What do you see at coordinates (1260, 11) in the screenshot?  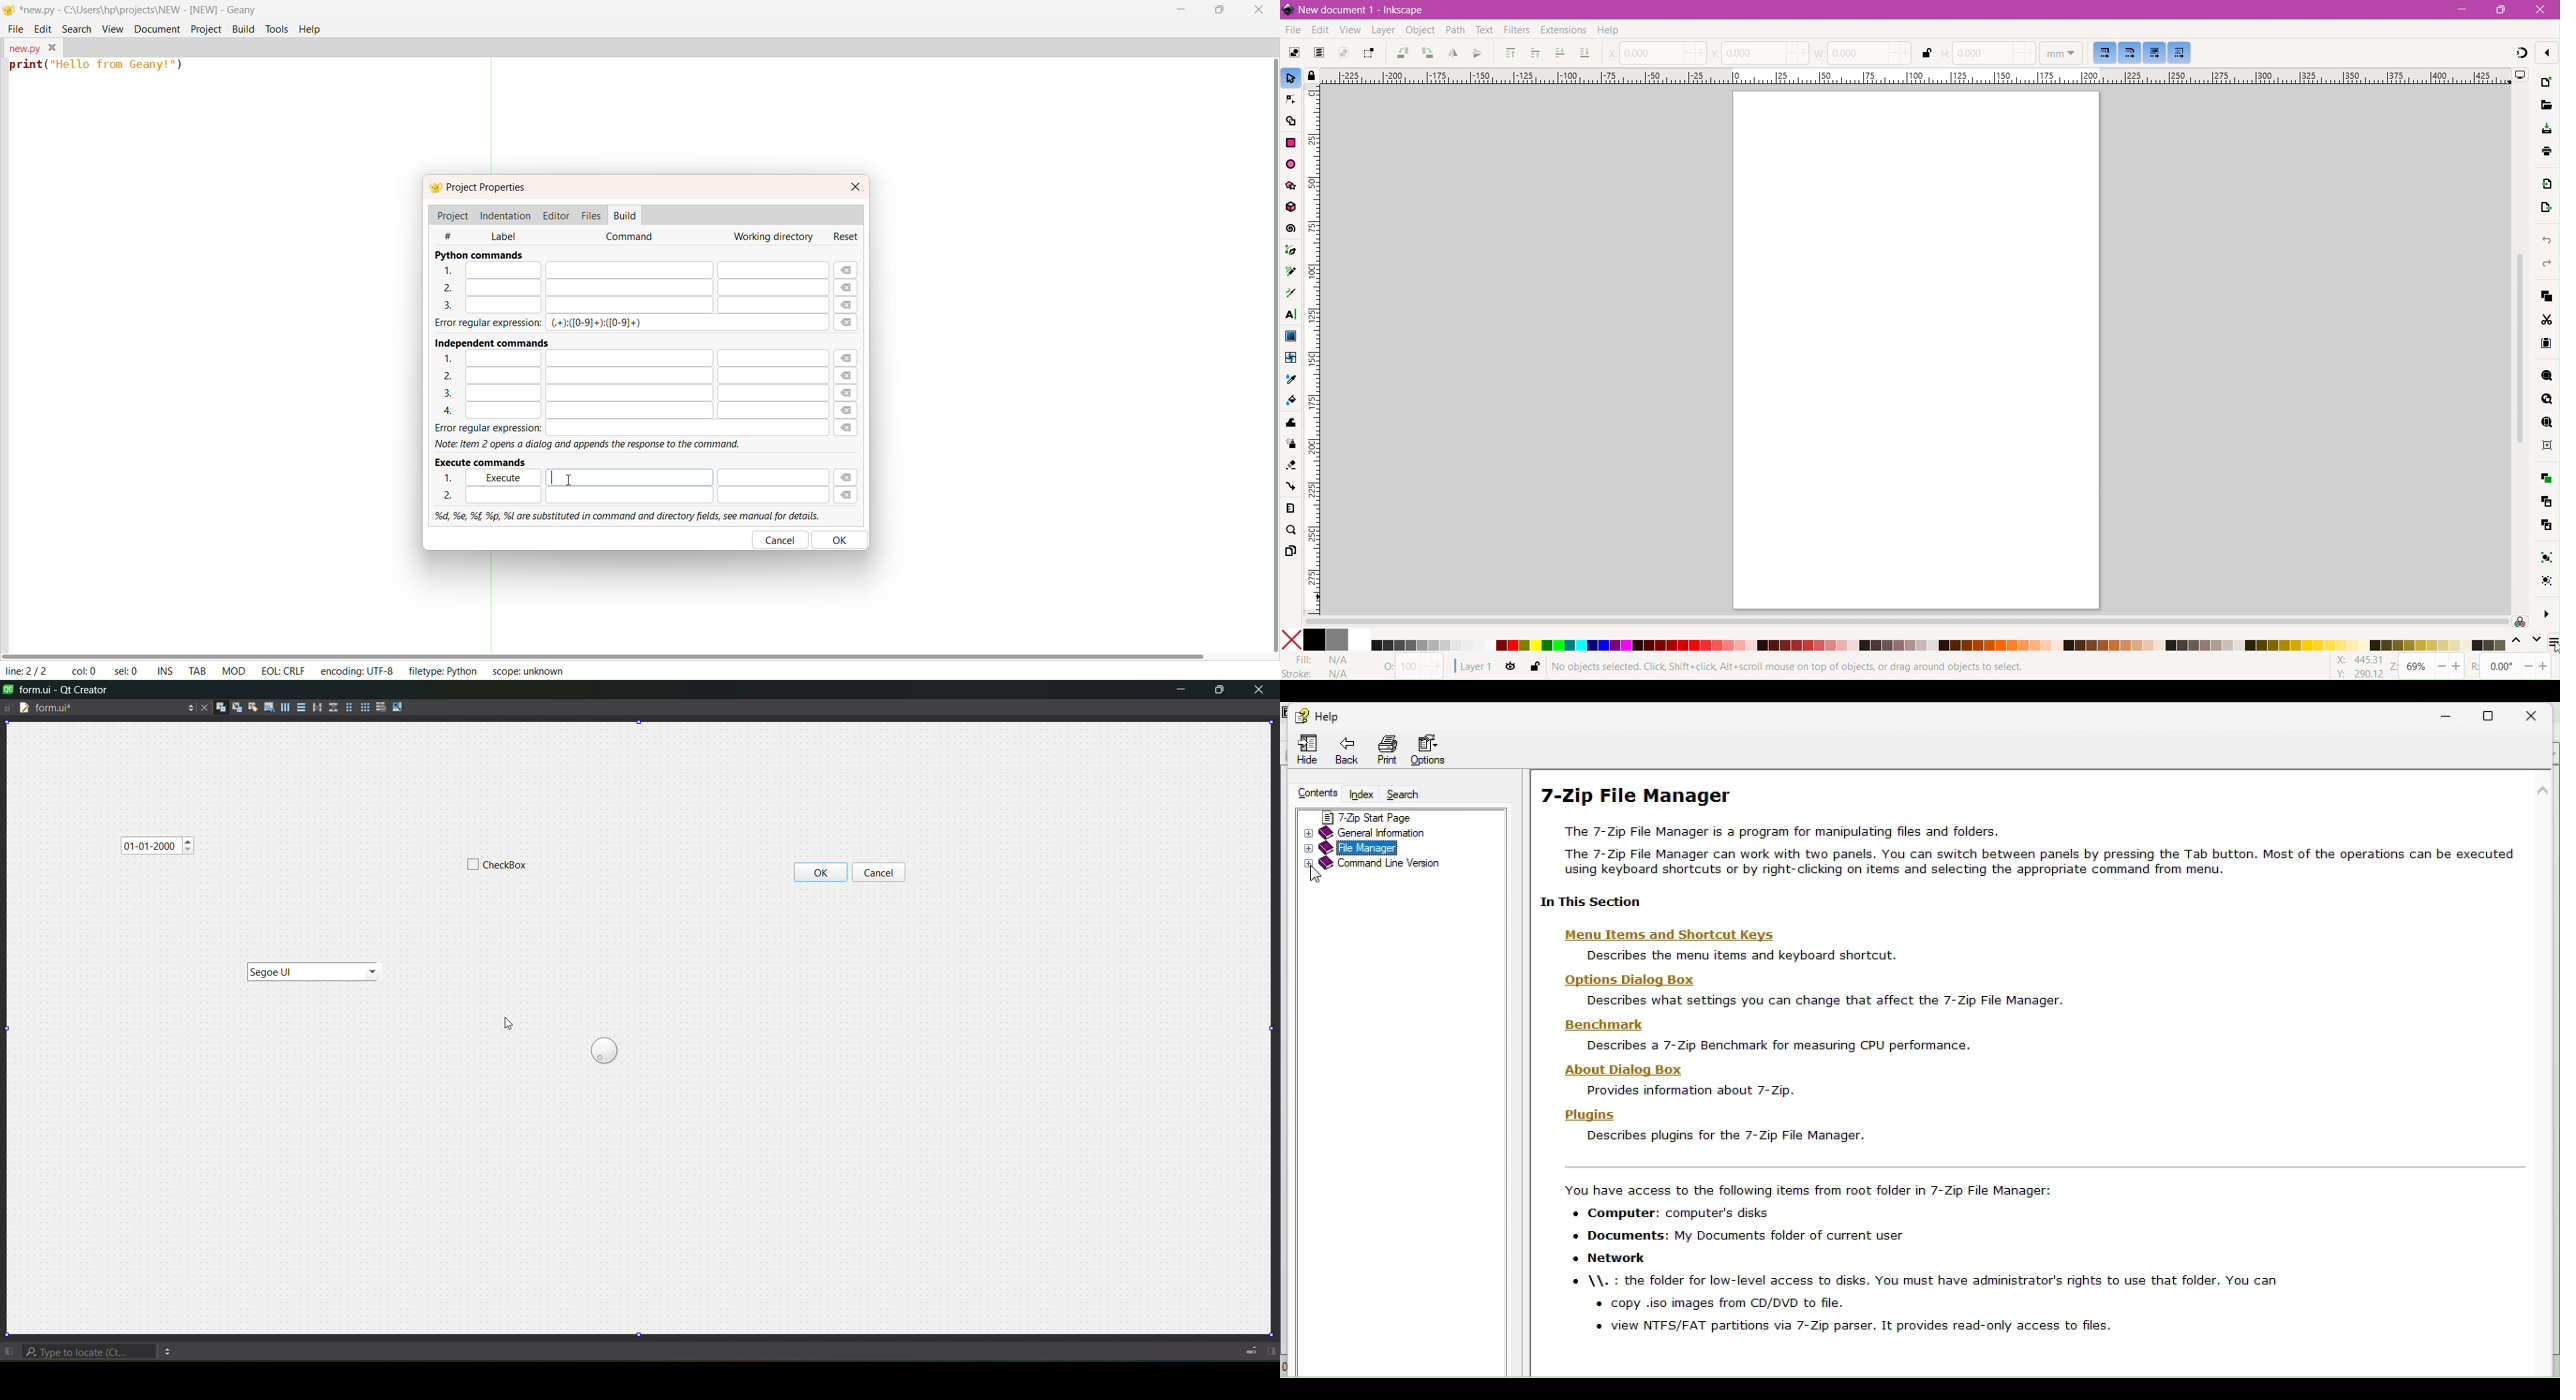 I see `close` at bounding box center [1260, 11].